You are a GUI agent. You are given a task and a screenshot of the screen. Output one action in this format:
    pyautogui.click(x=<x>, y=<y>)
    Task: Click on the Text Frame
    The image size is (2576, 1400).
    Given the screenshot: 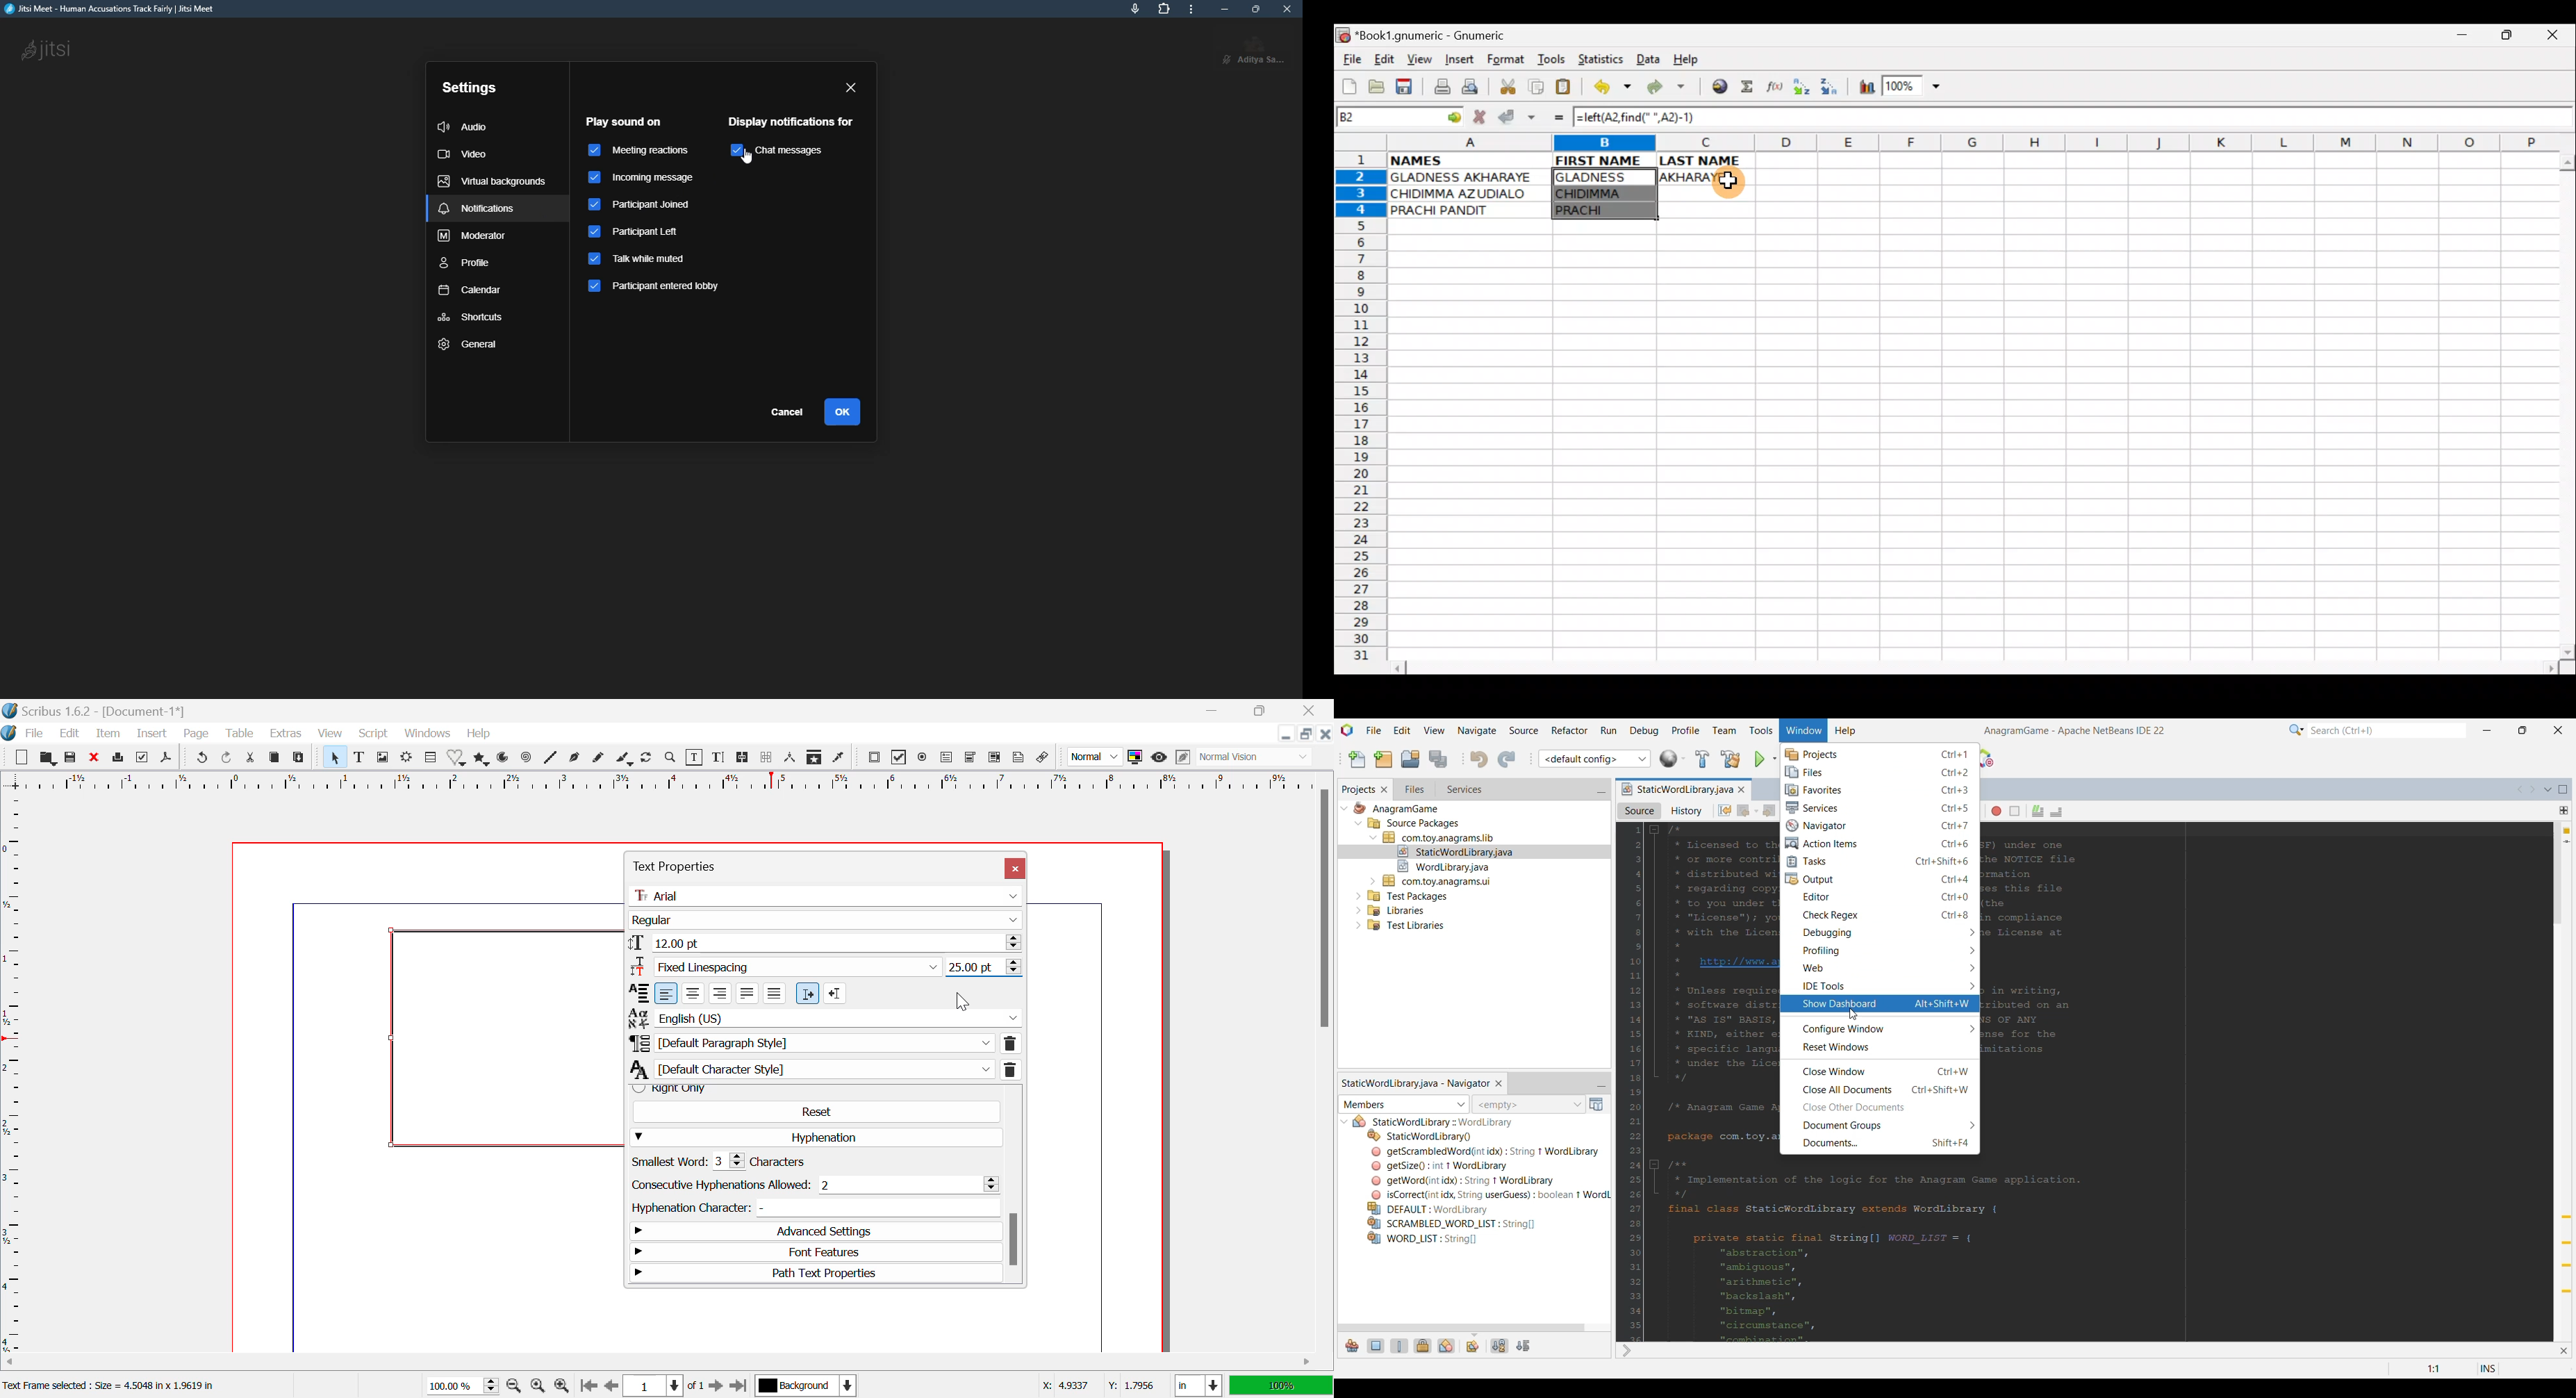 What is the action you would take?
    pyautogui.click(x=360, y=759)
    